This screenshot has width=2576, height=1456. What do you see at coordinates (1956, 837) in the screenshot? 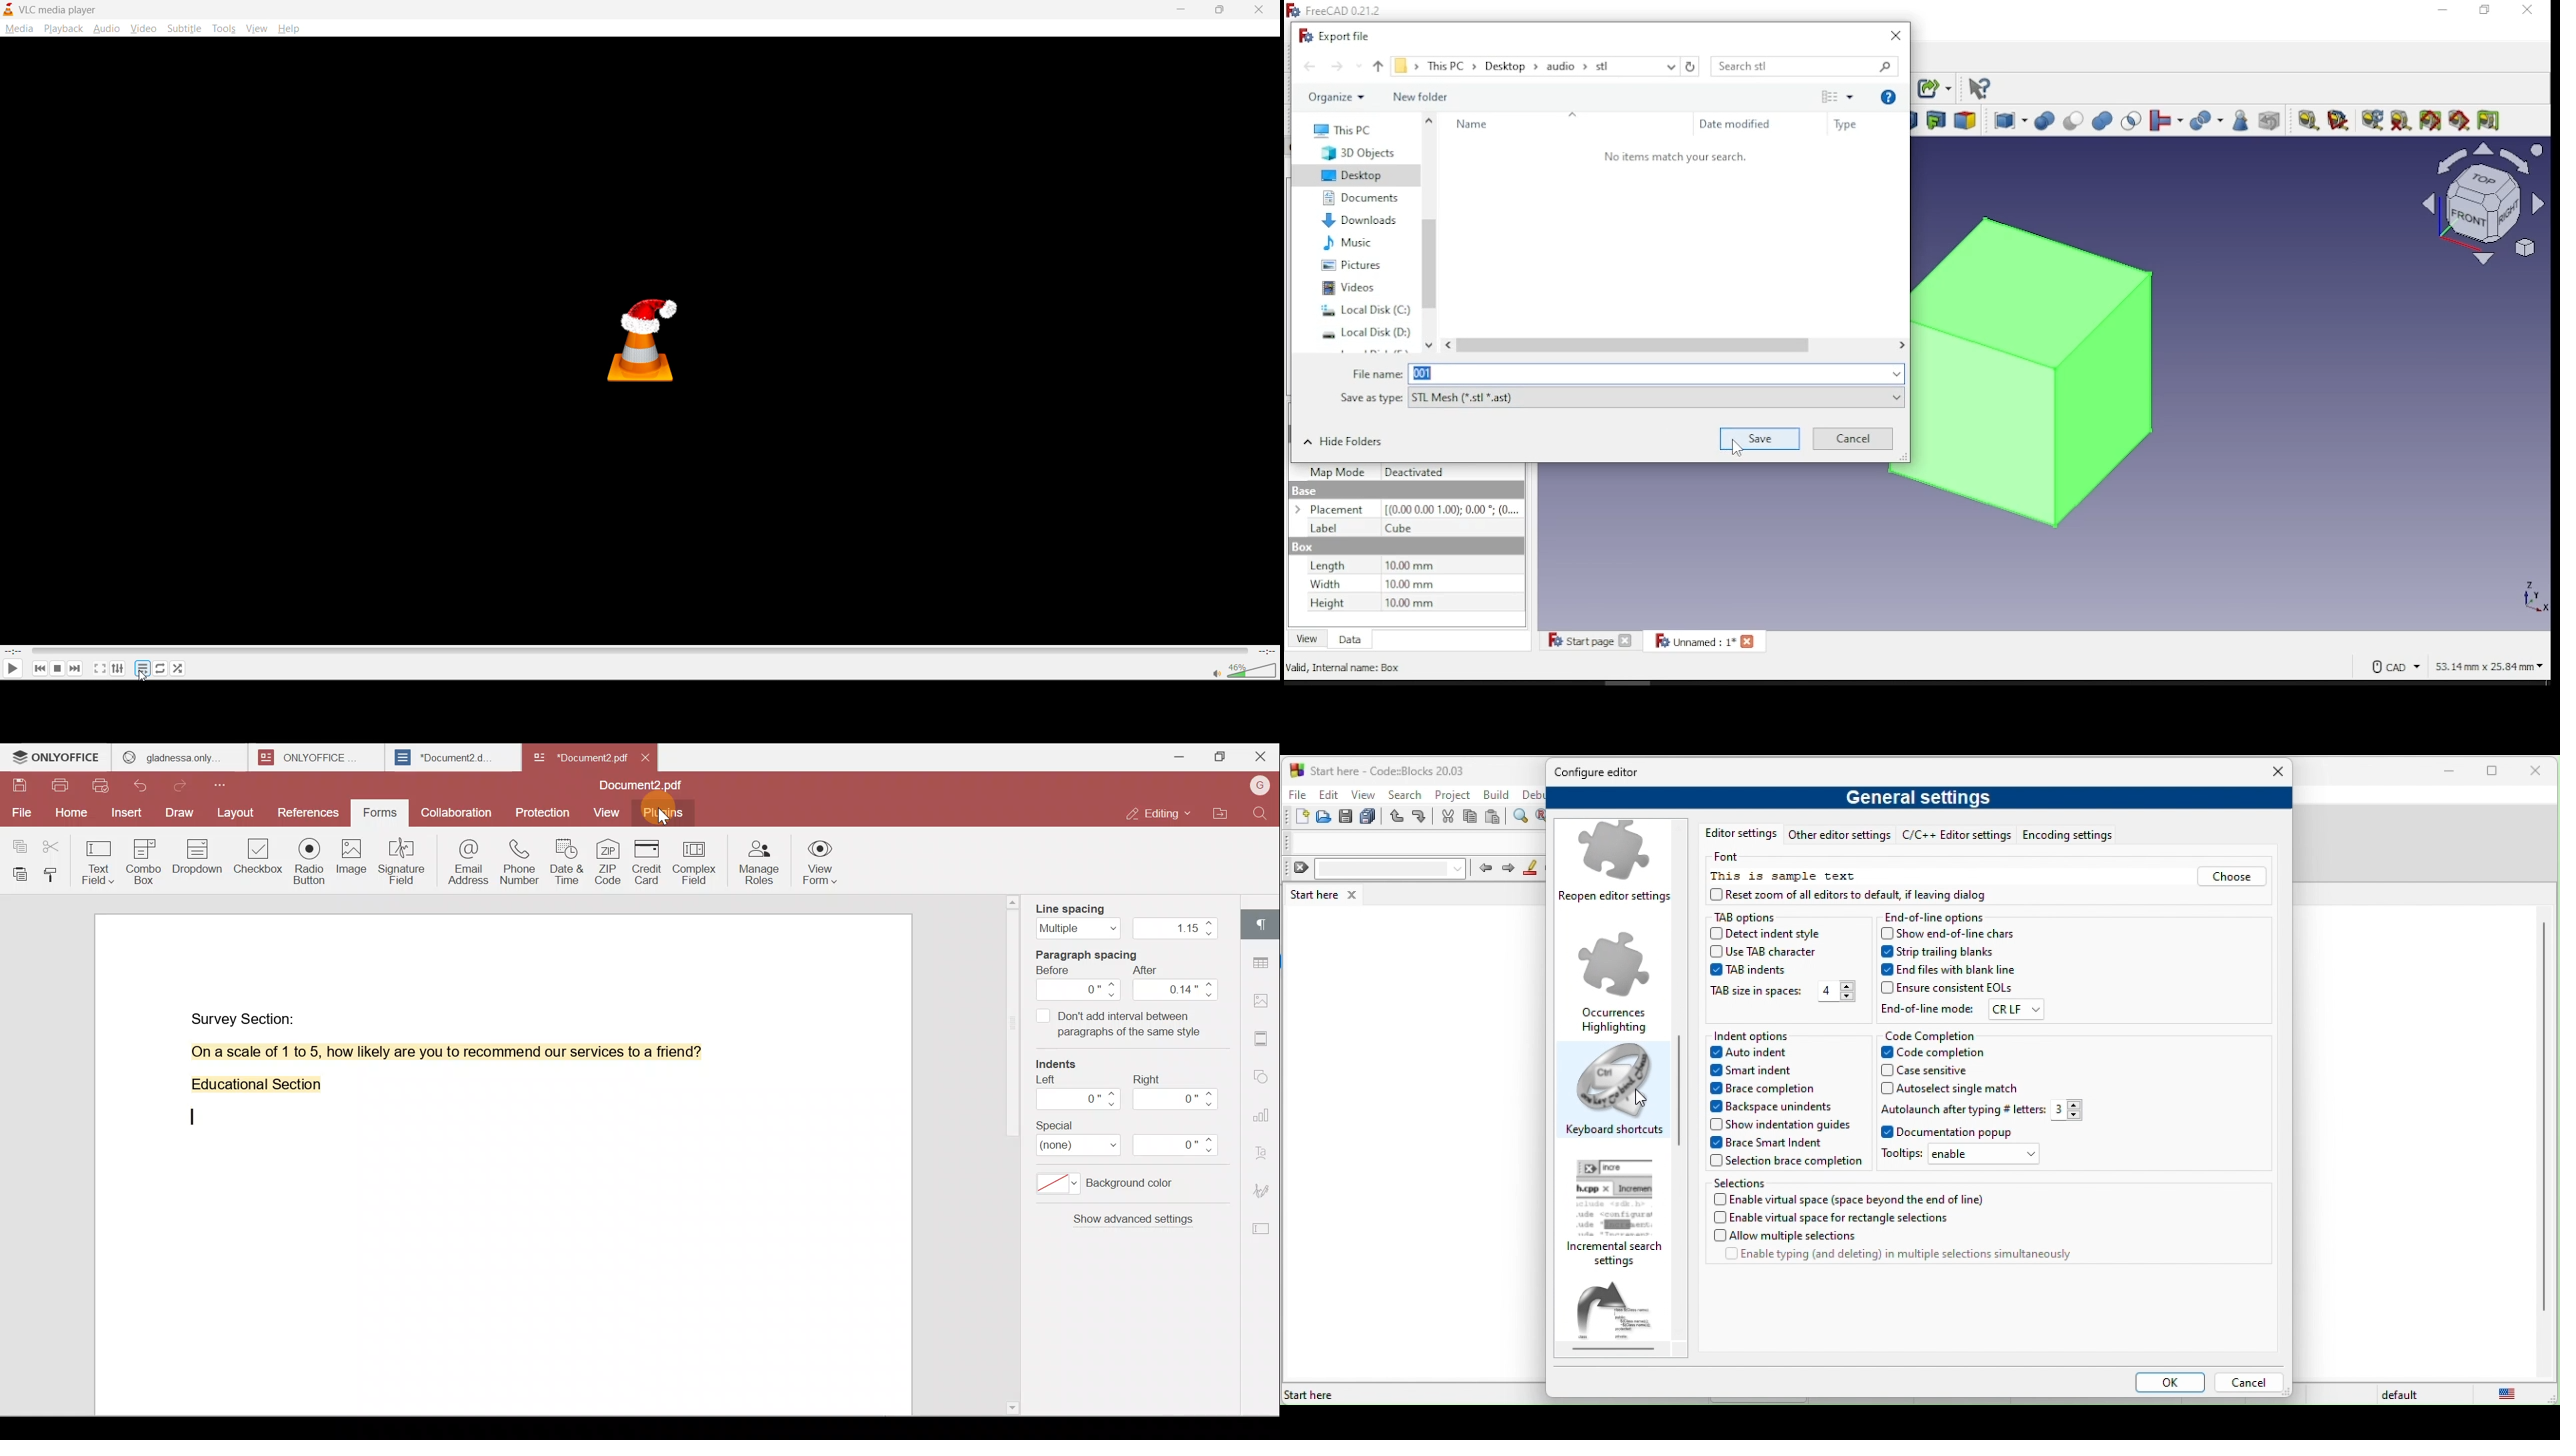
I see `c/c++ editor settings` at bounding box center [1956, 837].